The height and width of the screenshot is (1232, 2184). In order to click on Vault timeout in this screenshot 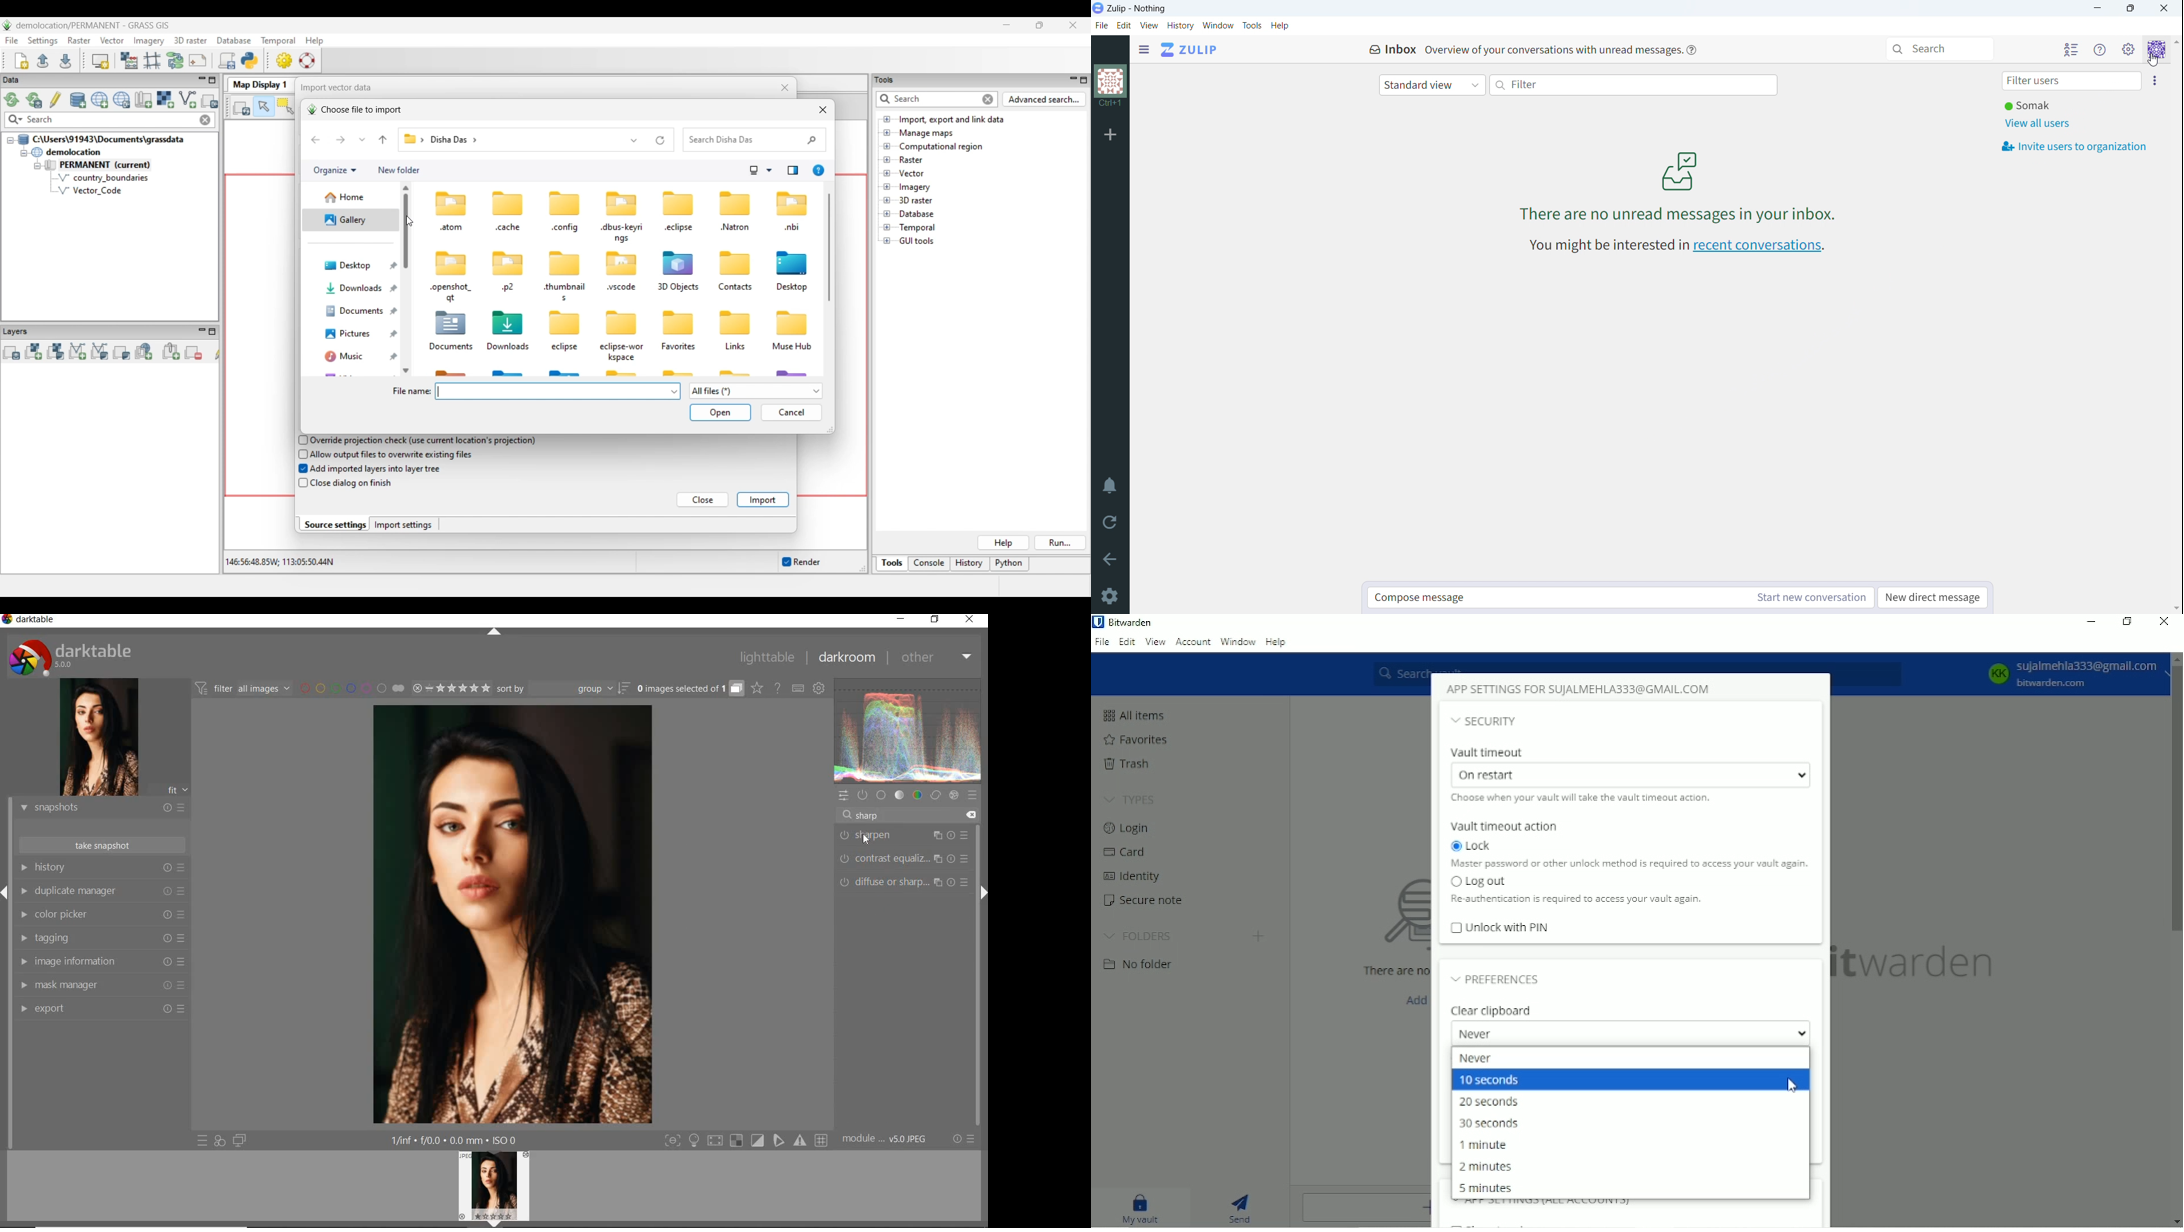, I will do `click(1494, 752)`.